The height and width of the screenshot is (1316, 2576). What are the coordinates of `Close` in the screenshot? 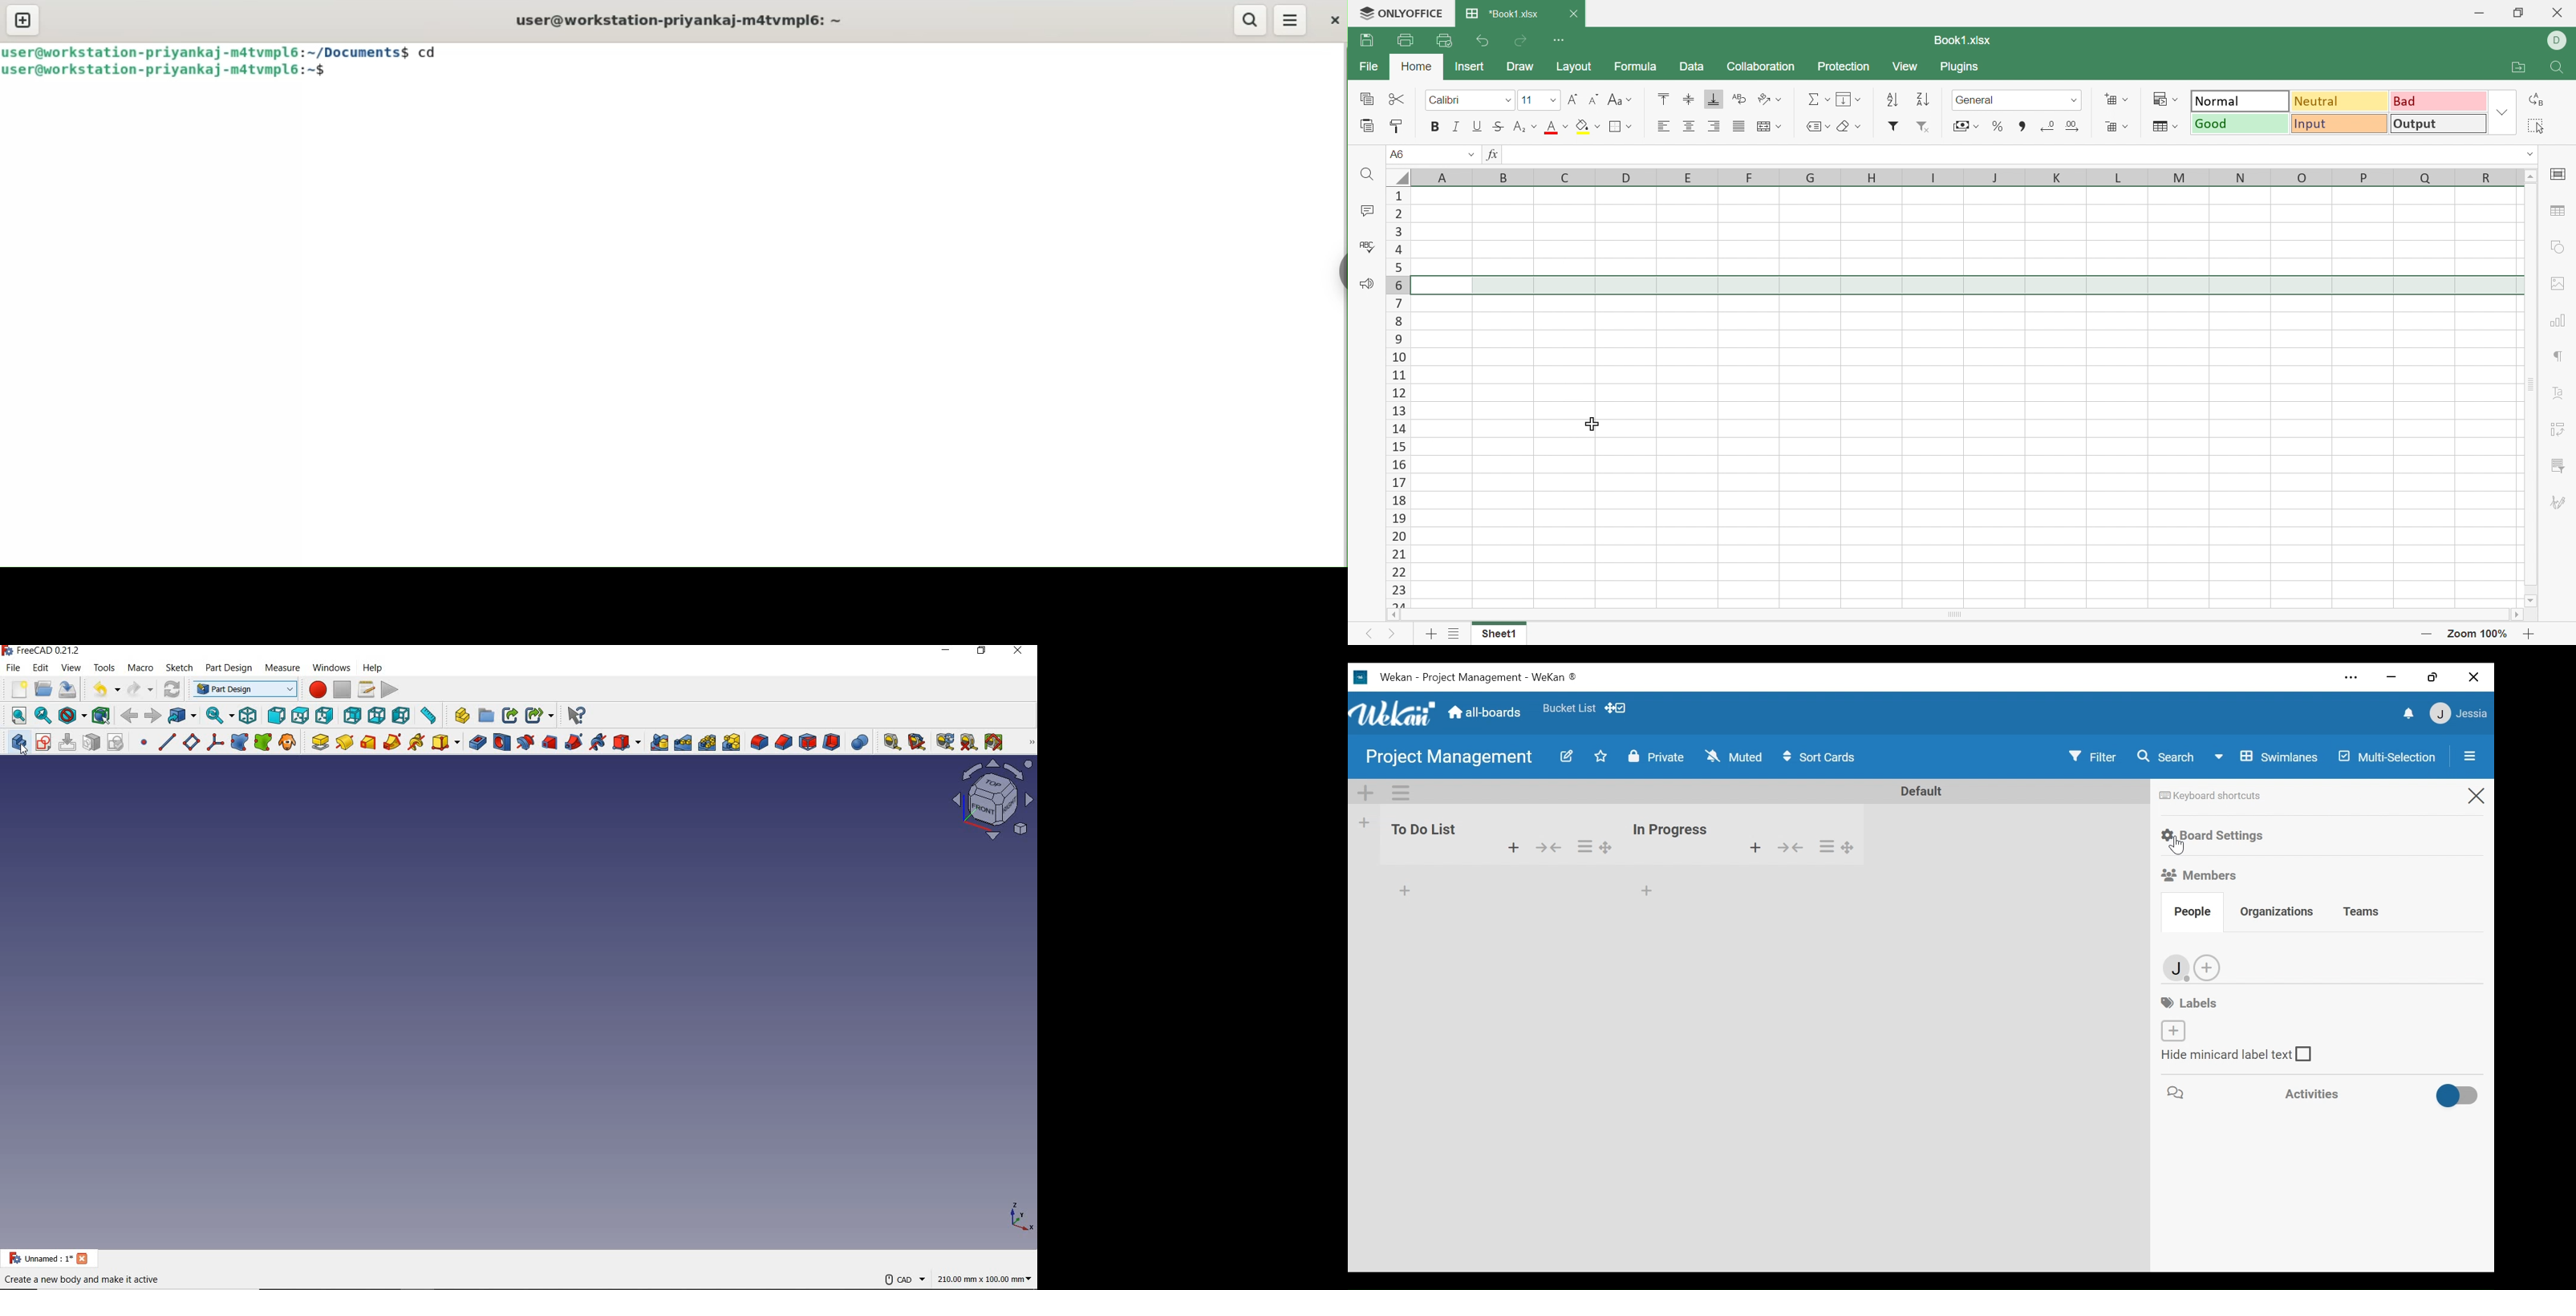 It's located at (1571, 13).